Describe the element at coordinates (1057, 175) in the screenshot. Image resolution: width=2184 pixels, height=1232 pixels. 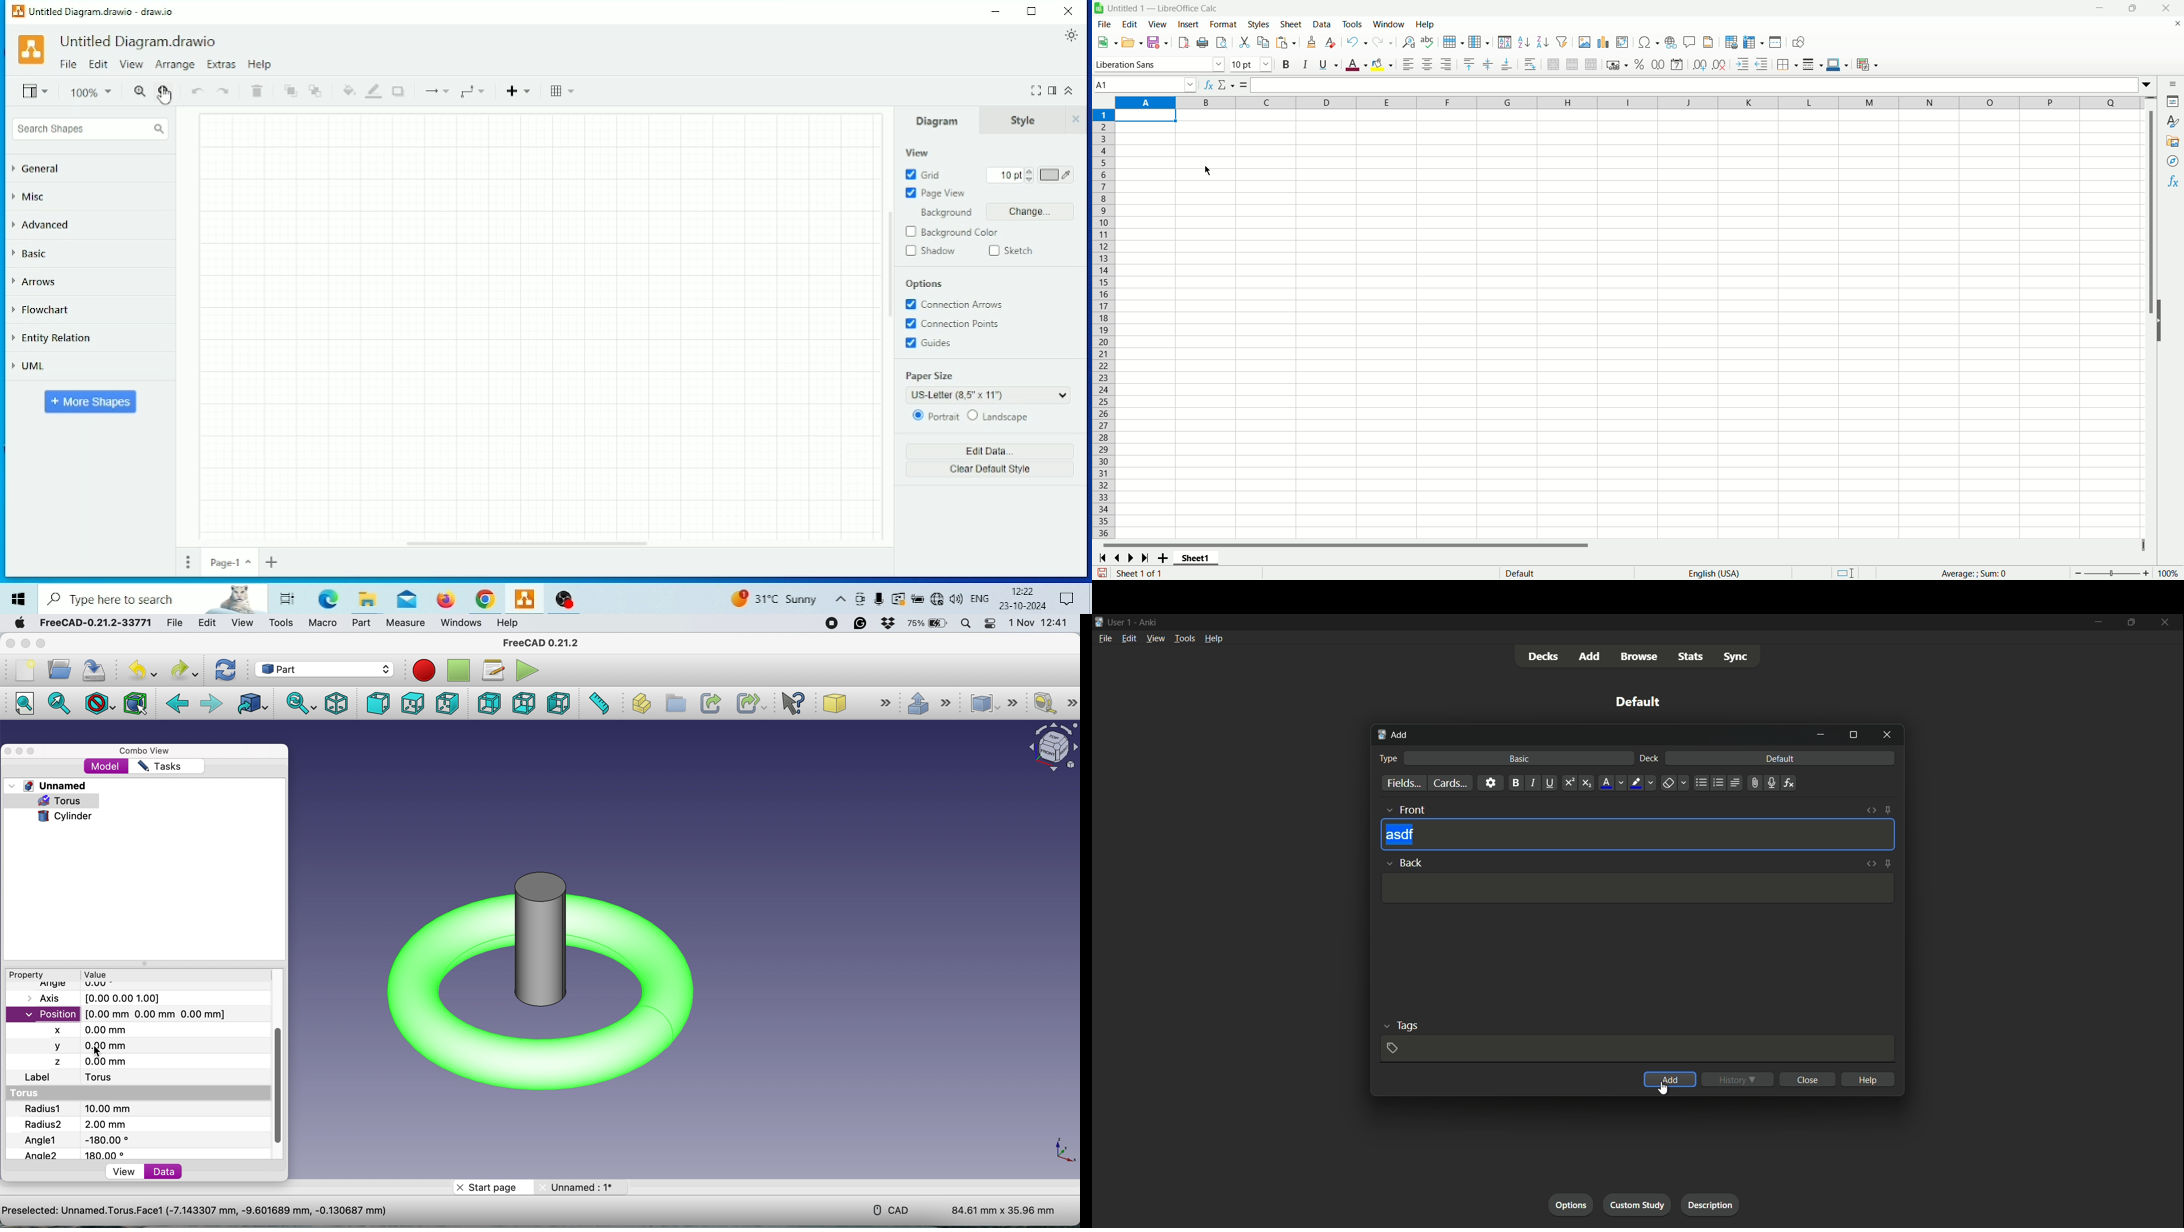
I see `Grid color` at that location.